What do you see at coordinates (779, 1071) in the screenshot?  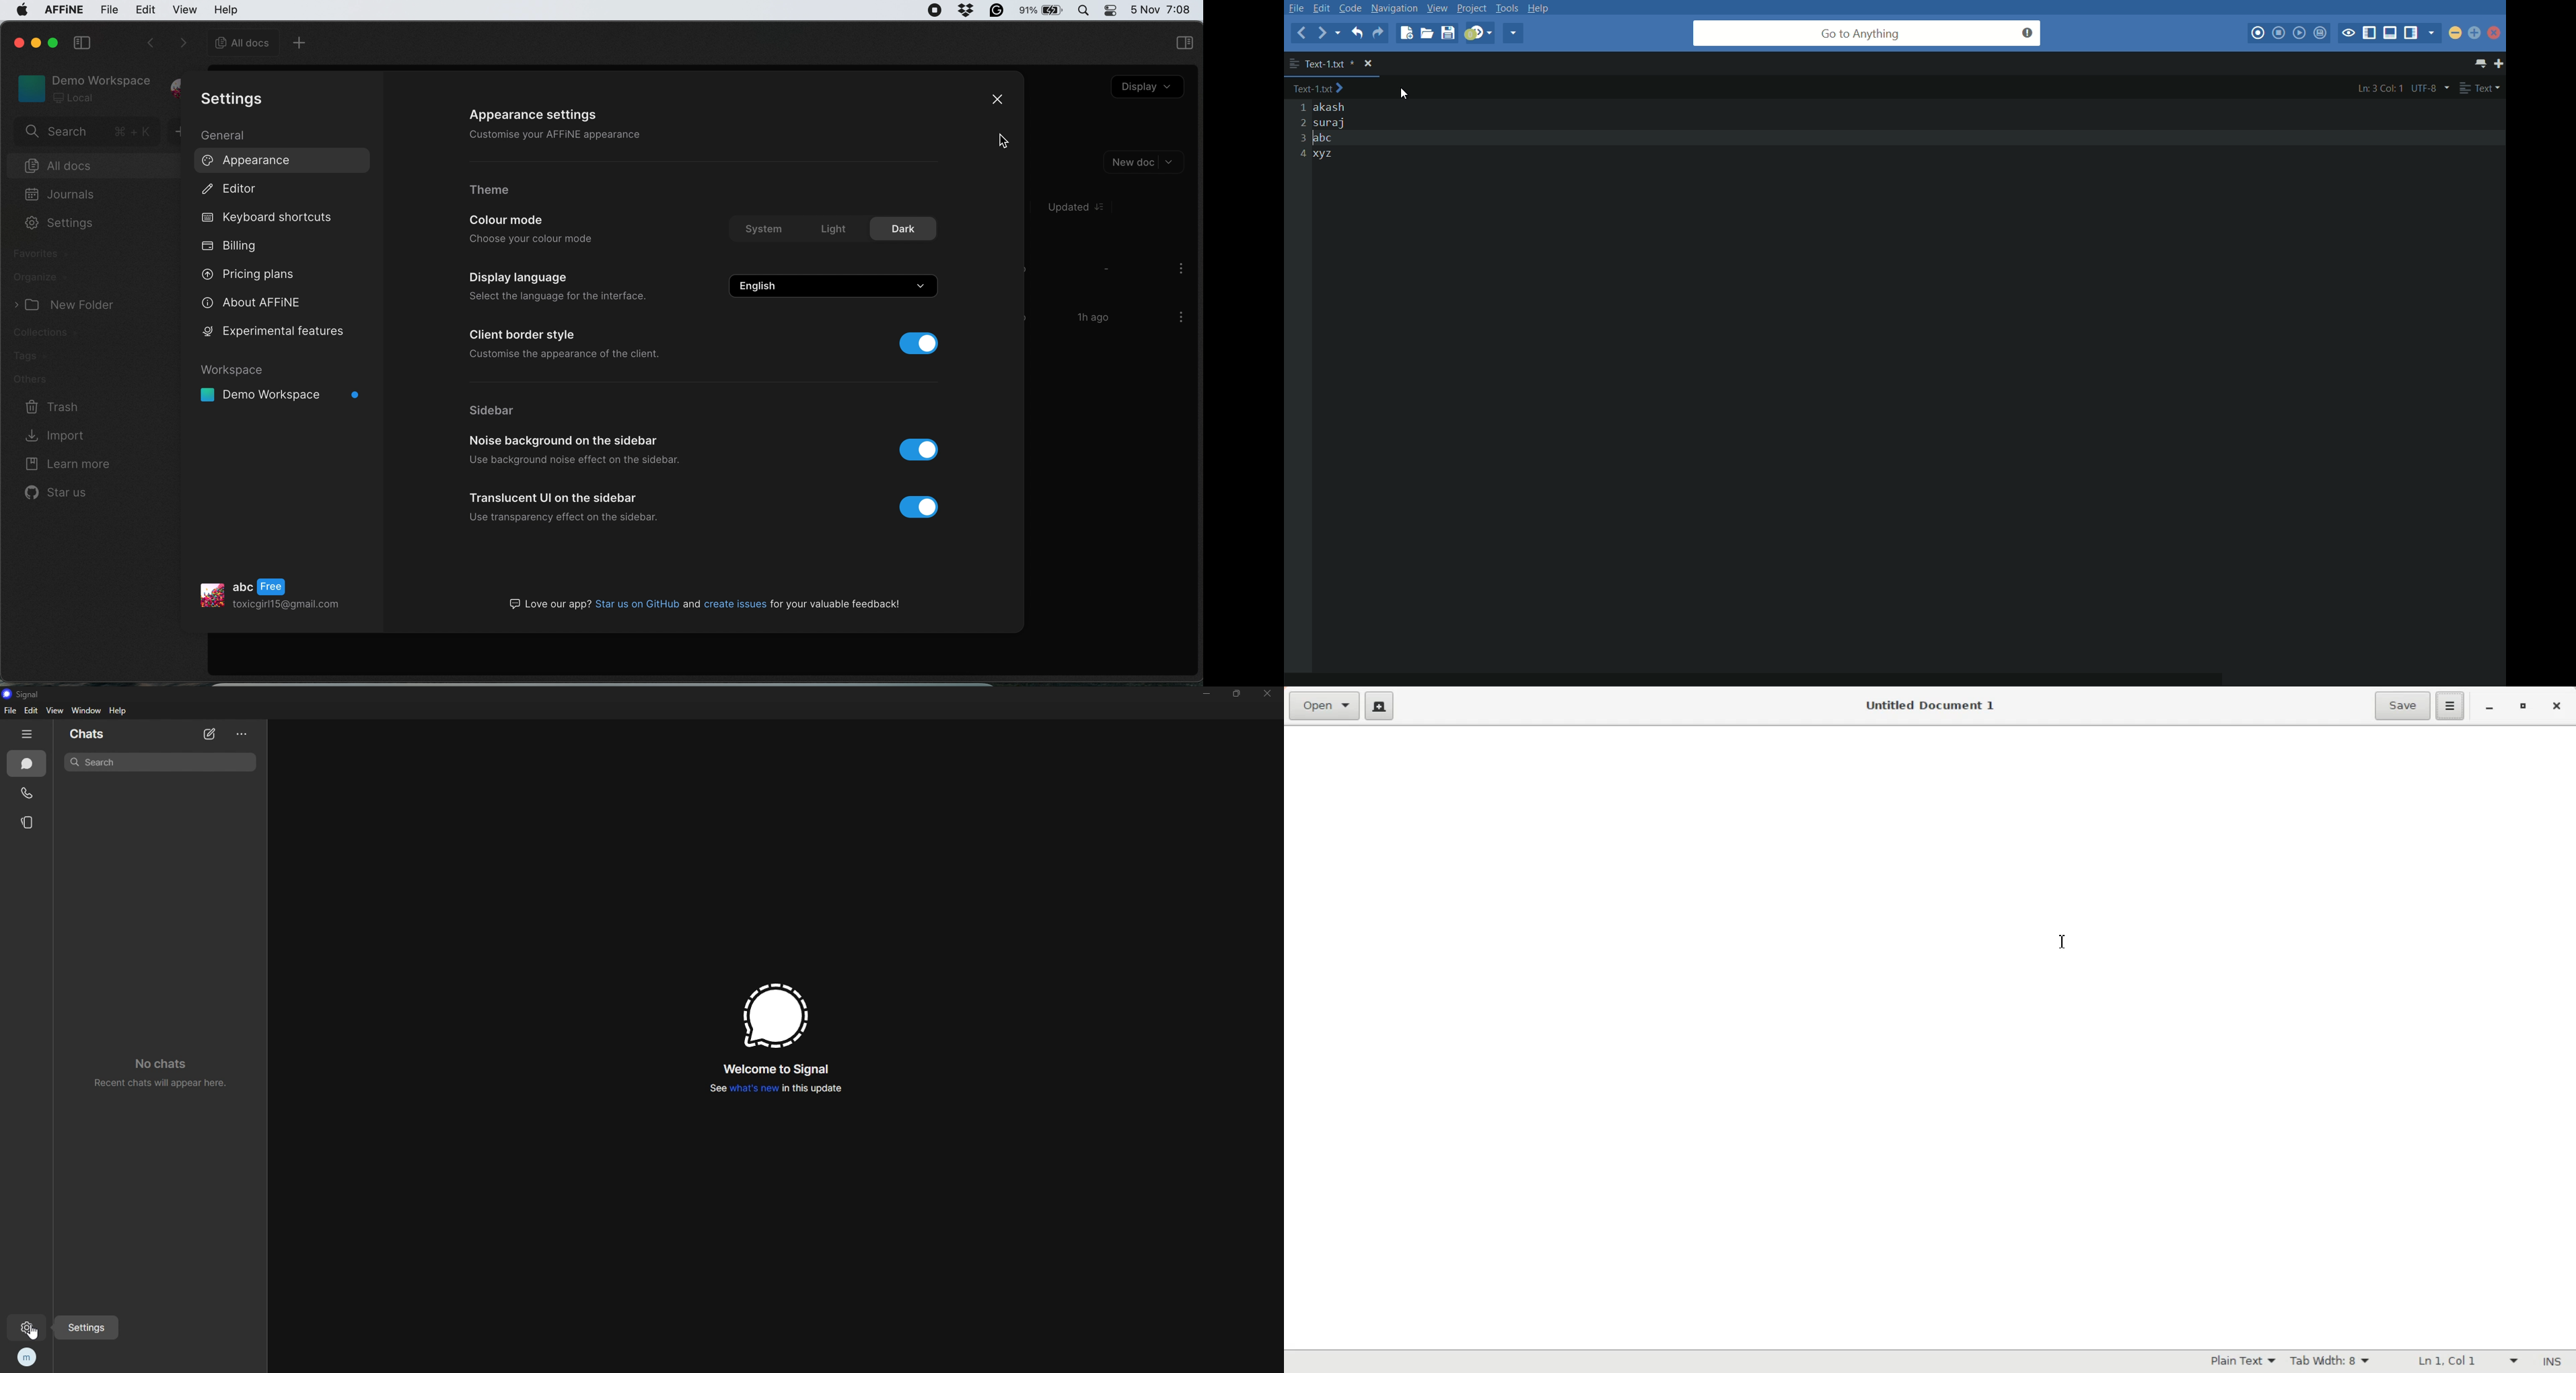 I see `welcome to signal` at bounding box center [779, 1071].